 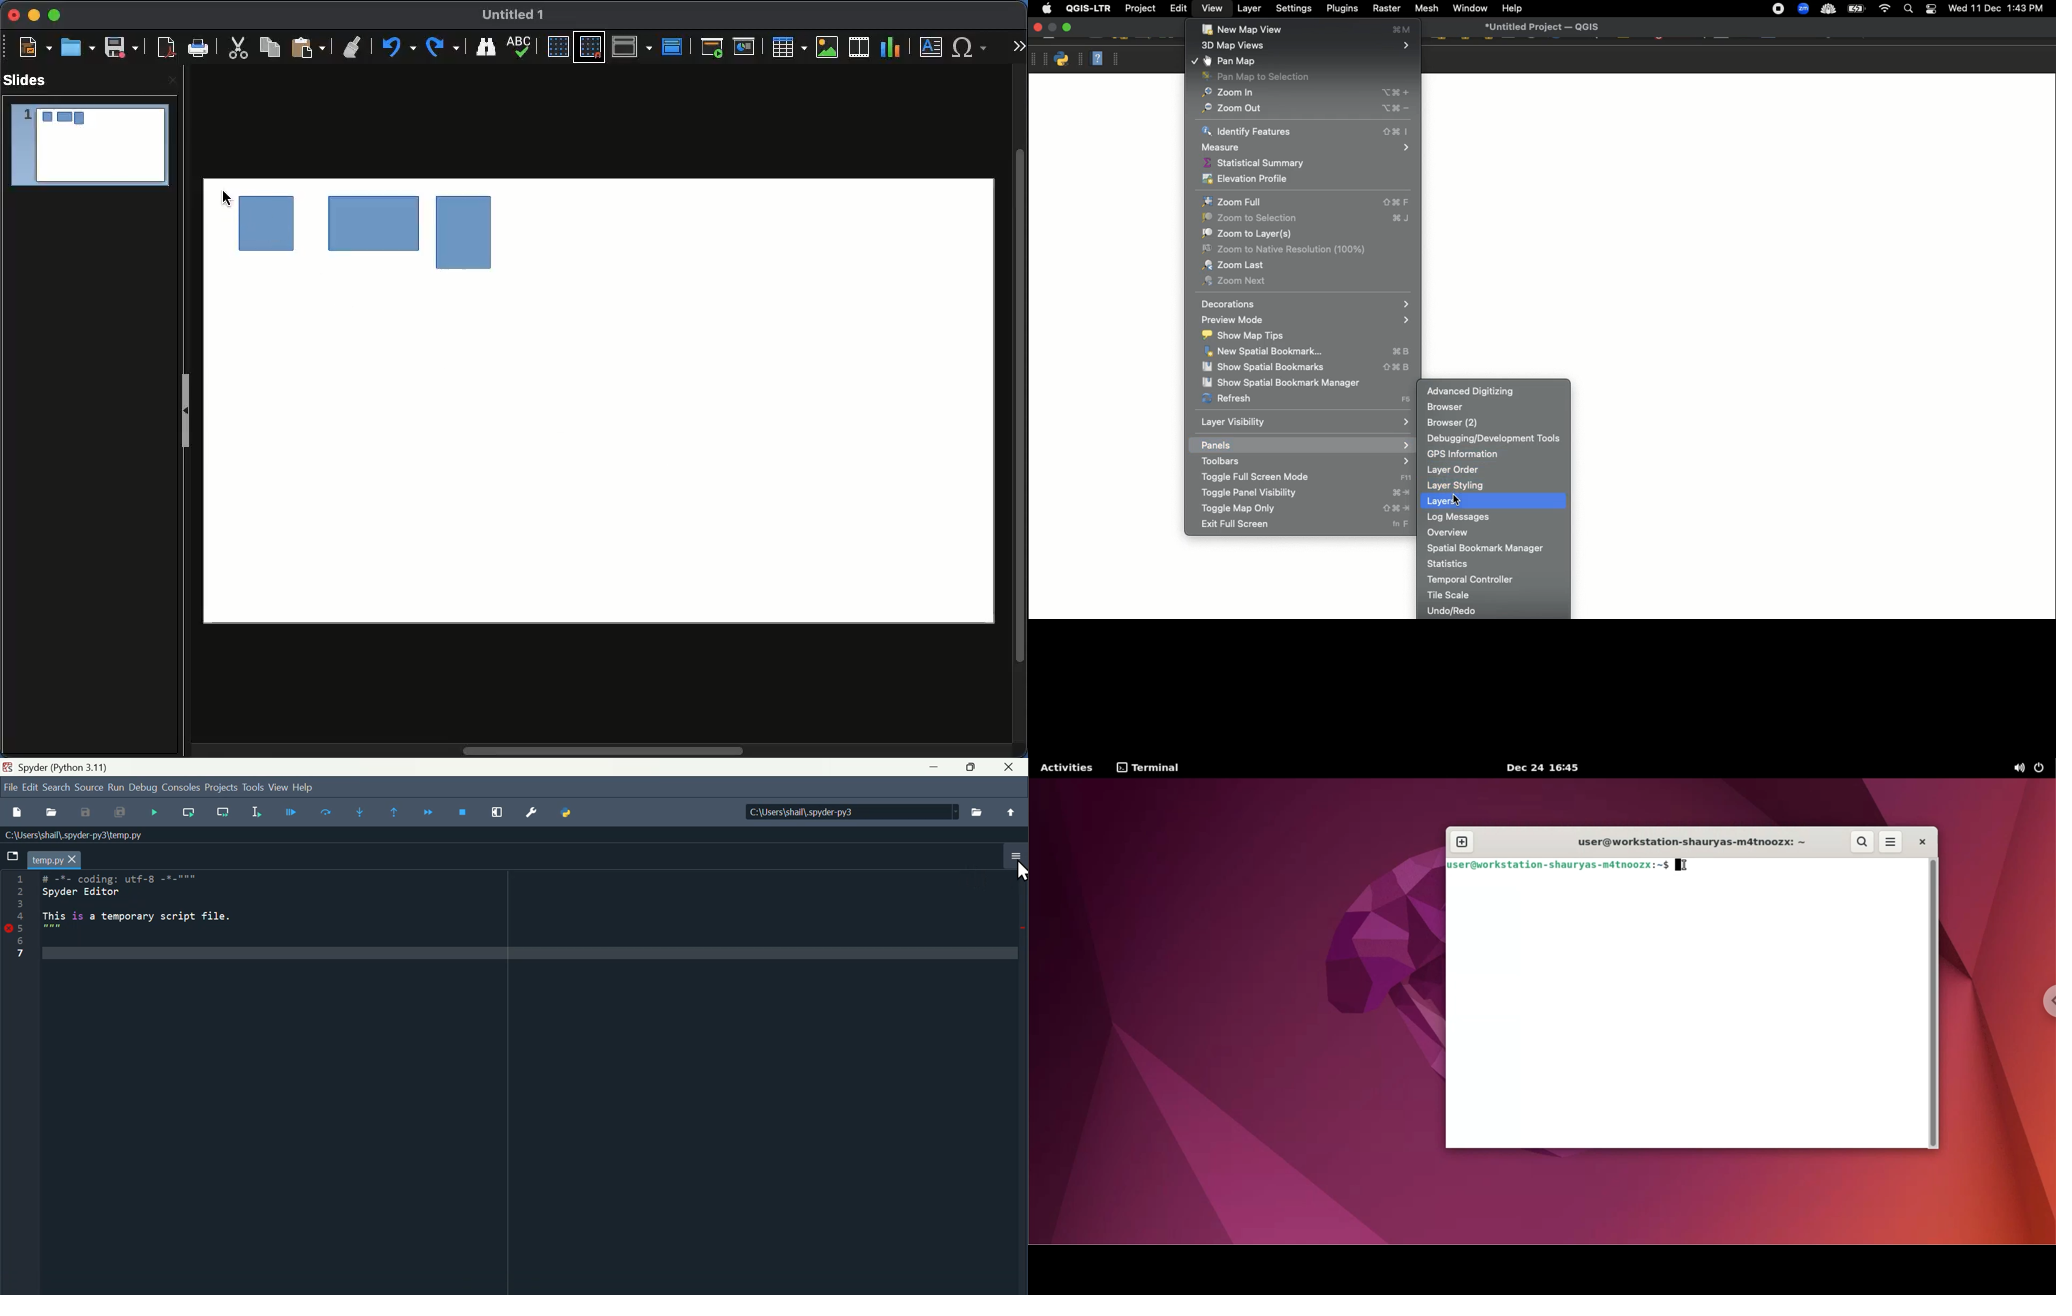 What do you see at coordinates (2027, 8) in the screenshot?
I see `1:43 PM` at bounding box center [2027, 8].